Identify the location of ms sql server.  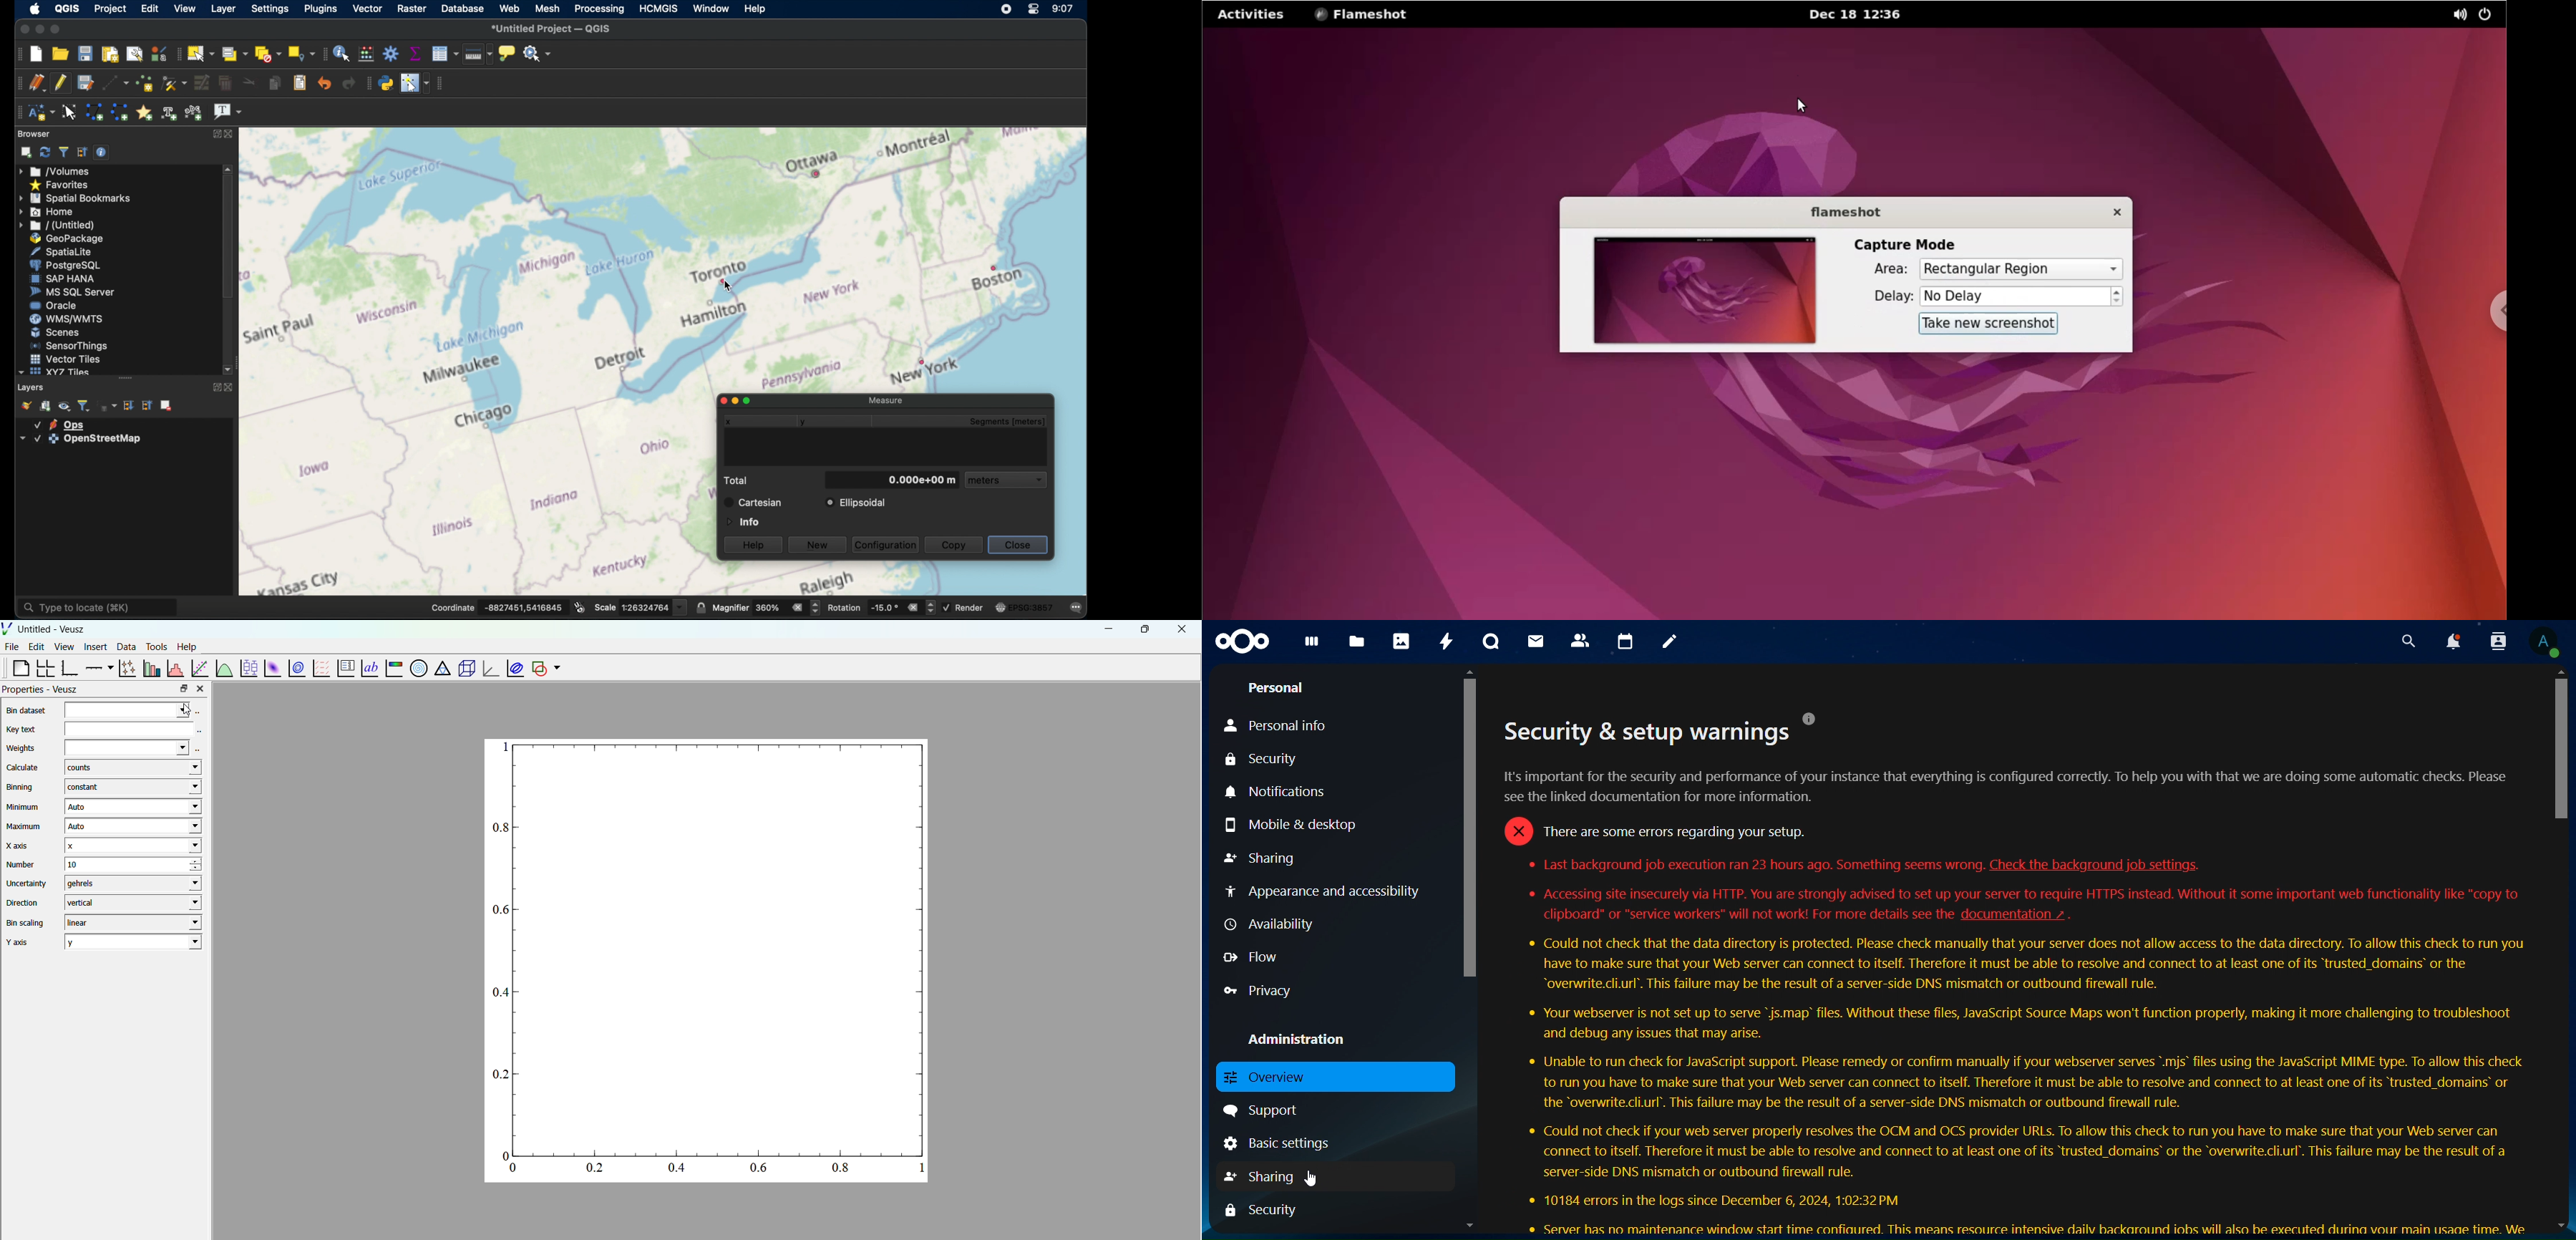
(72, 293).